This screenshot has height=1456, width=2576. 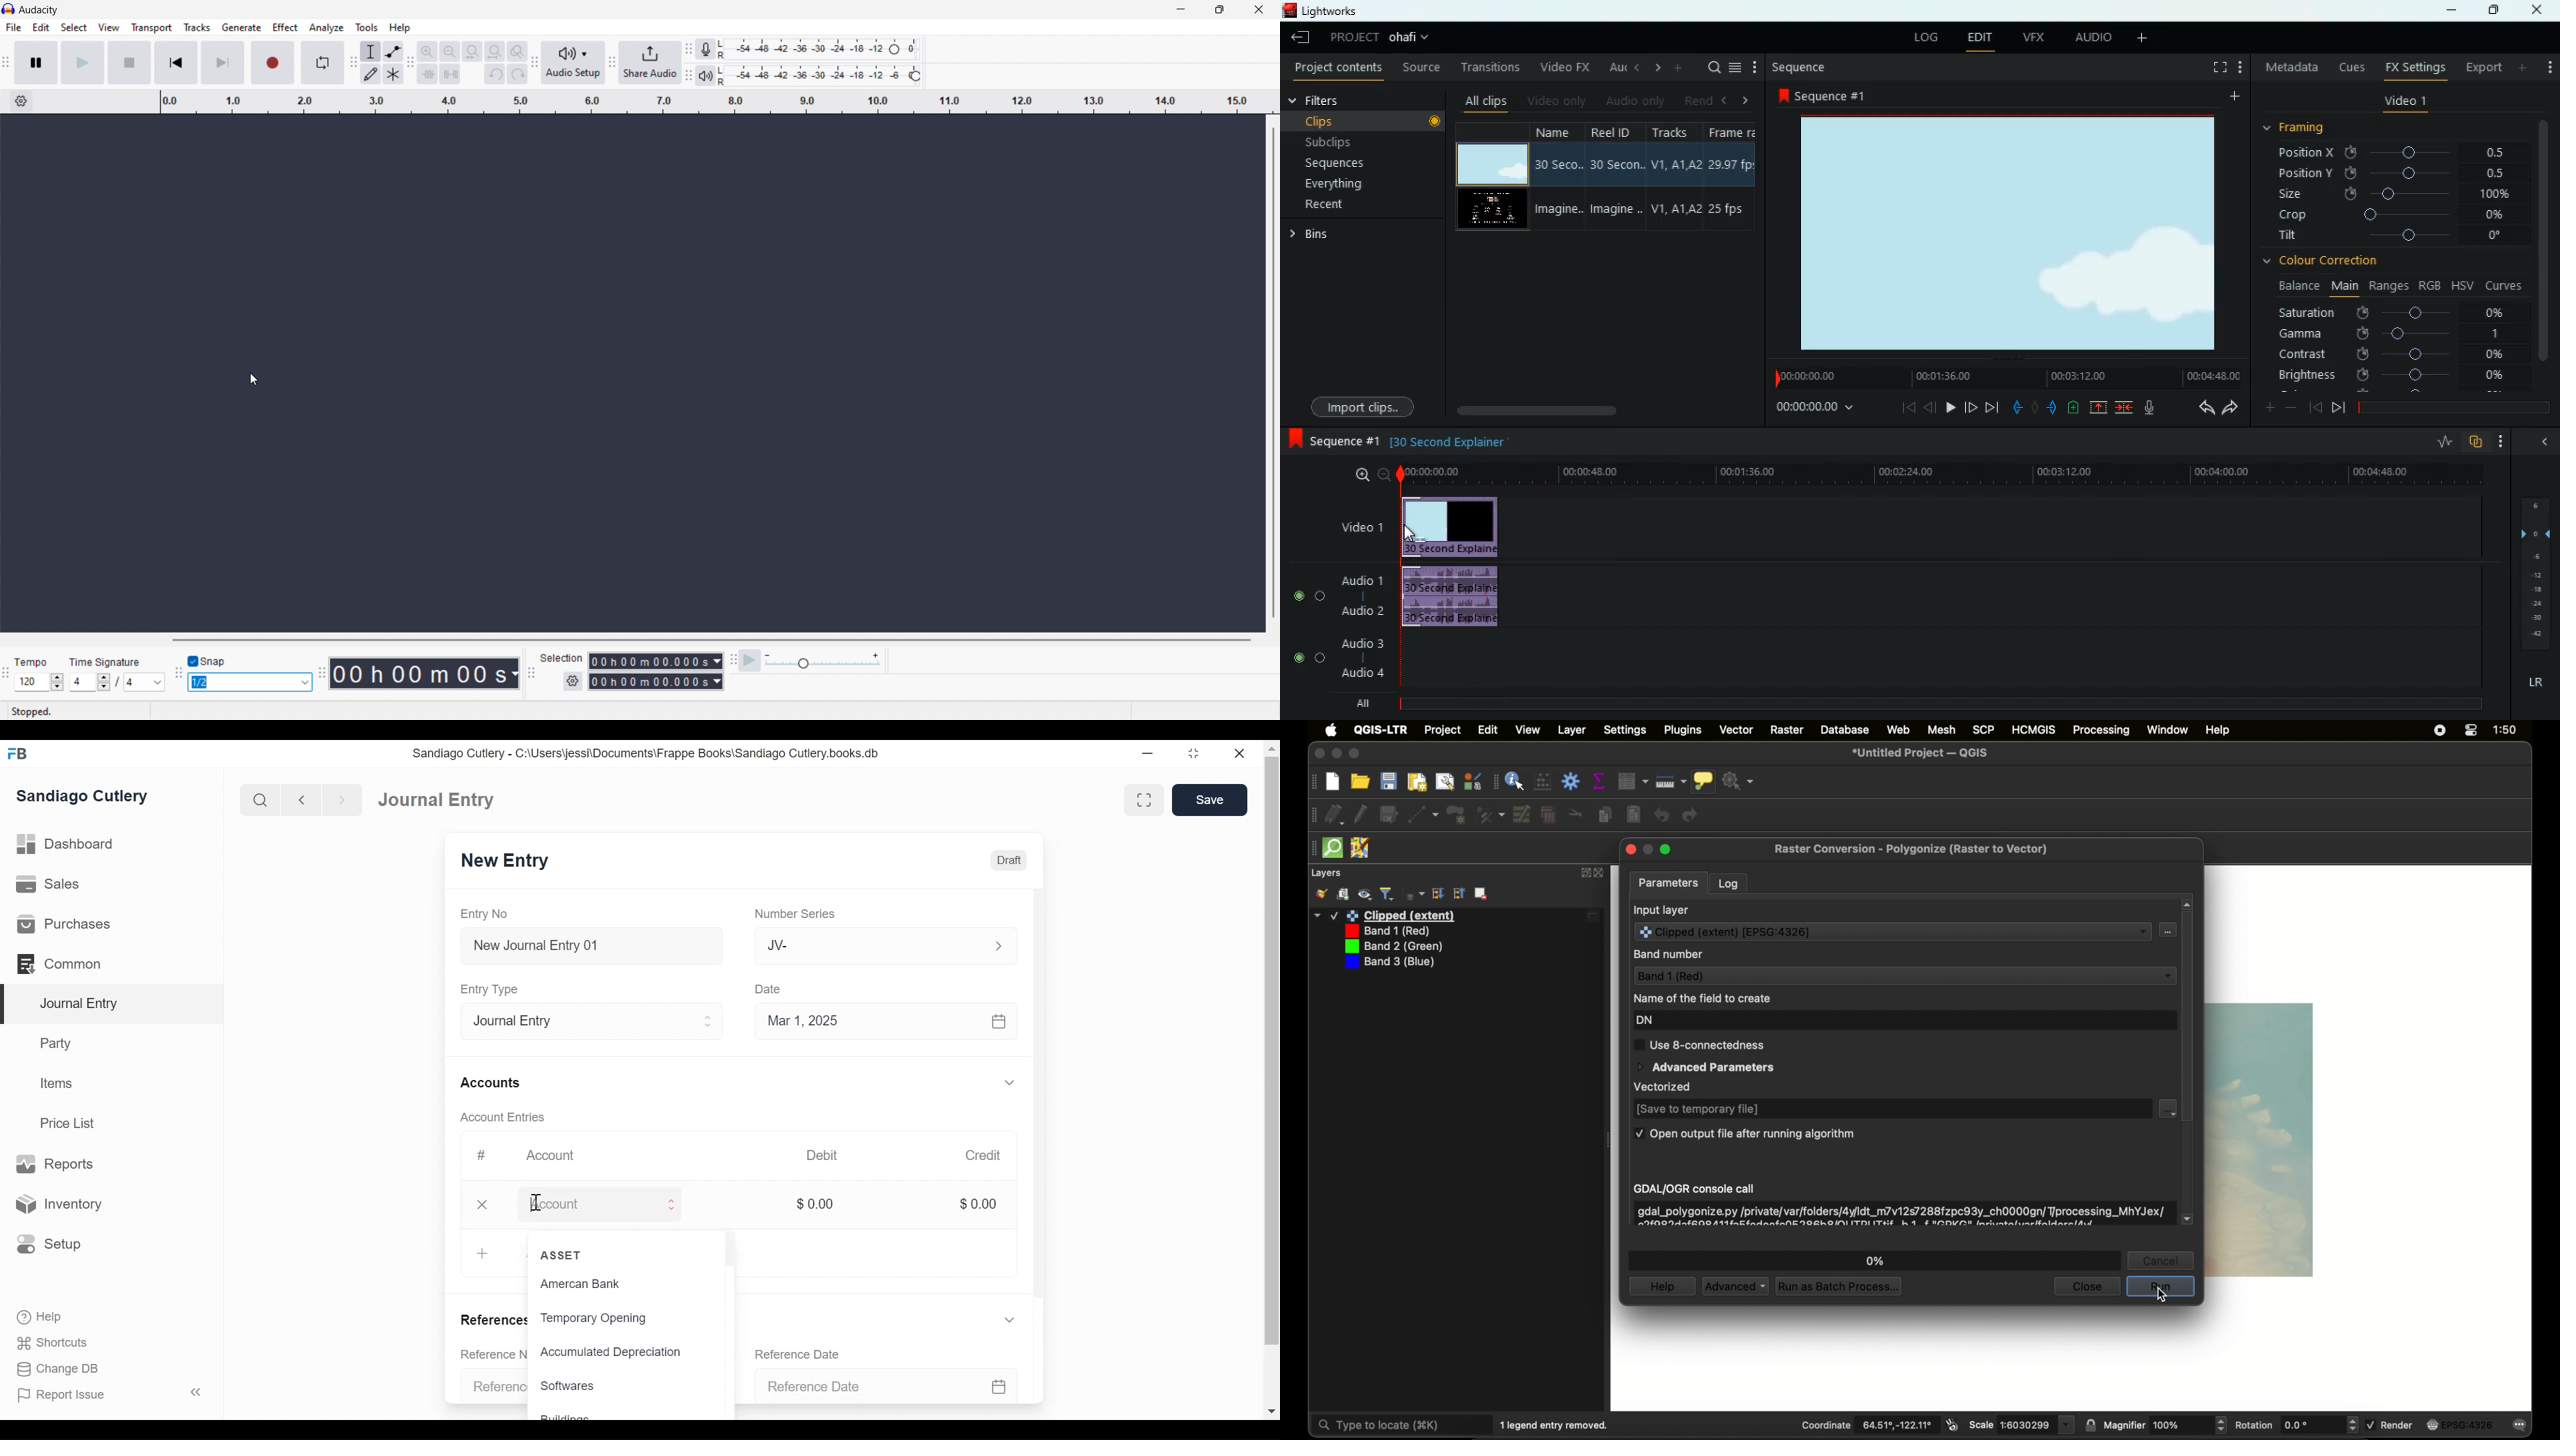 What do you see at coordinates (1697, 1109) in the screenshot?
I see `save to temporary file` at bounding box center [1697, 1109].